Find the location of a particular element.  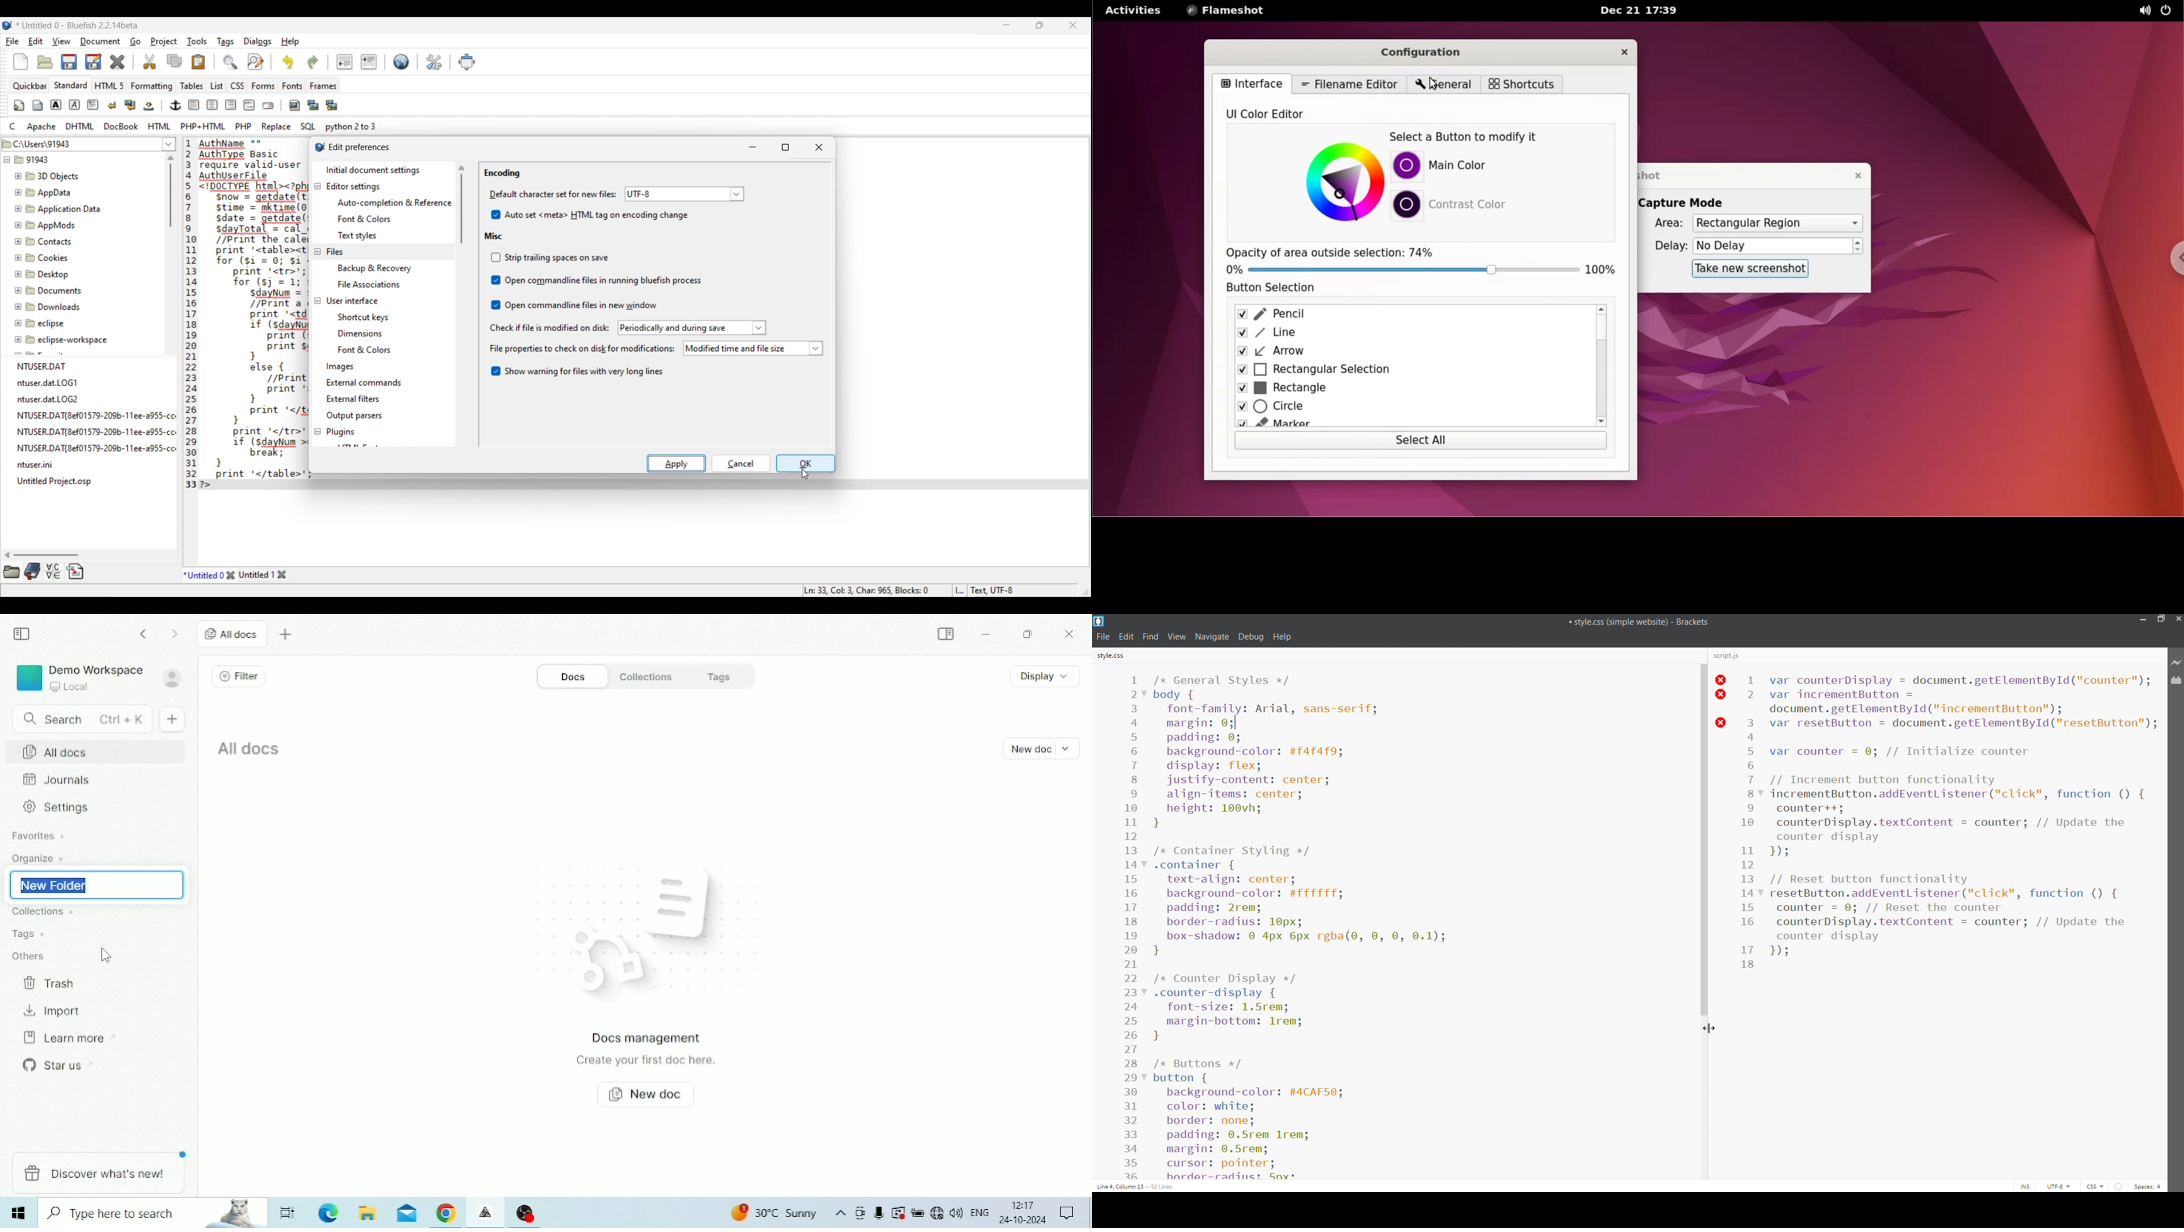

Import is located at coordinates (54, 1010).